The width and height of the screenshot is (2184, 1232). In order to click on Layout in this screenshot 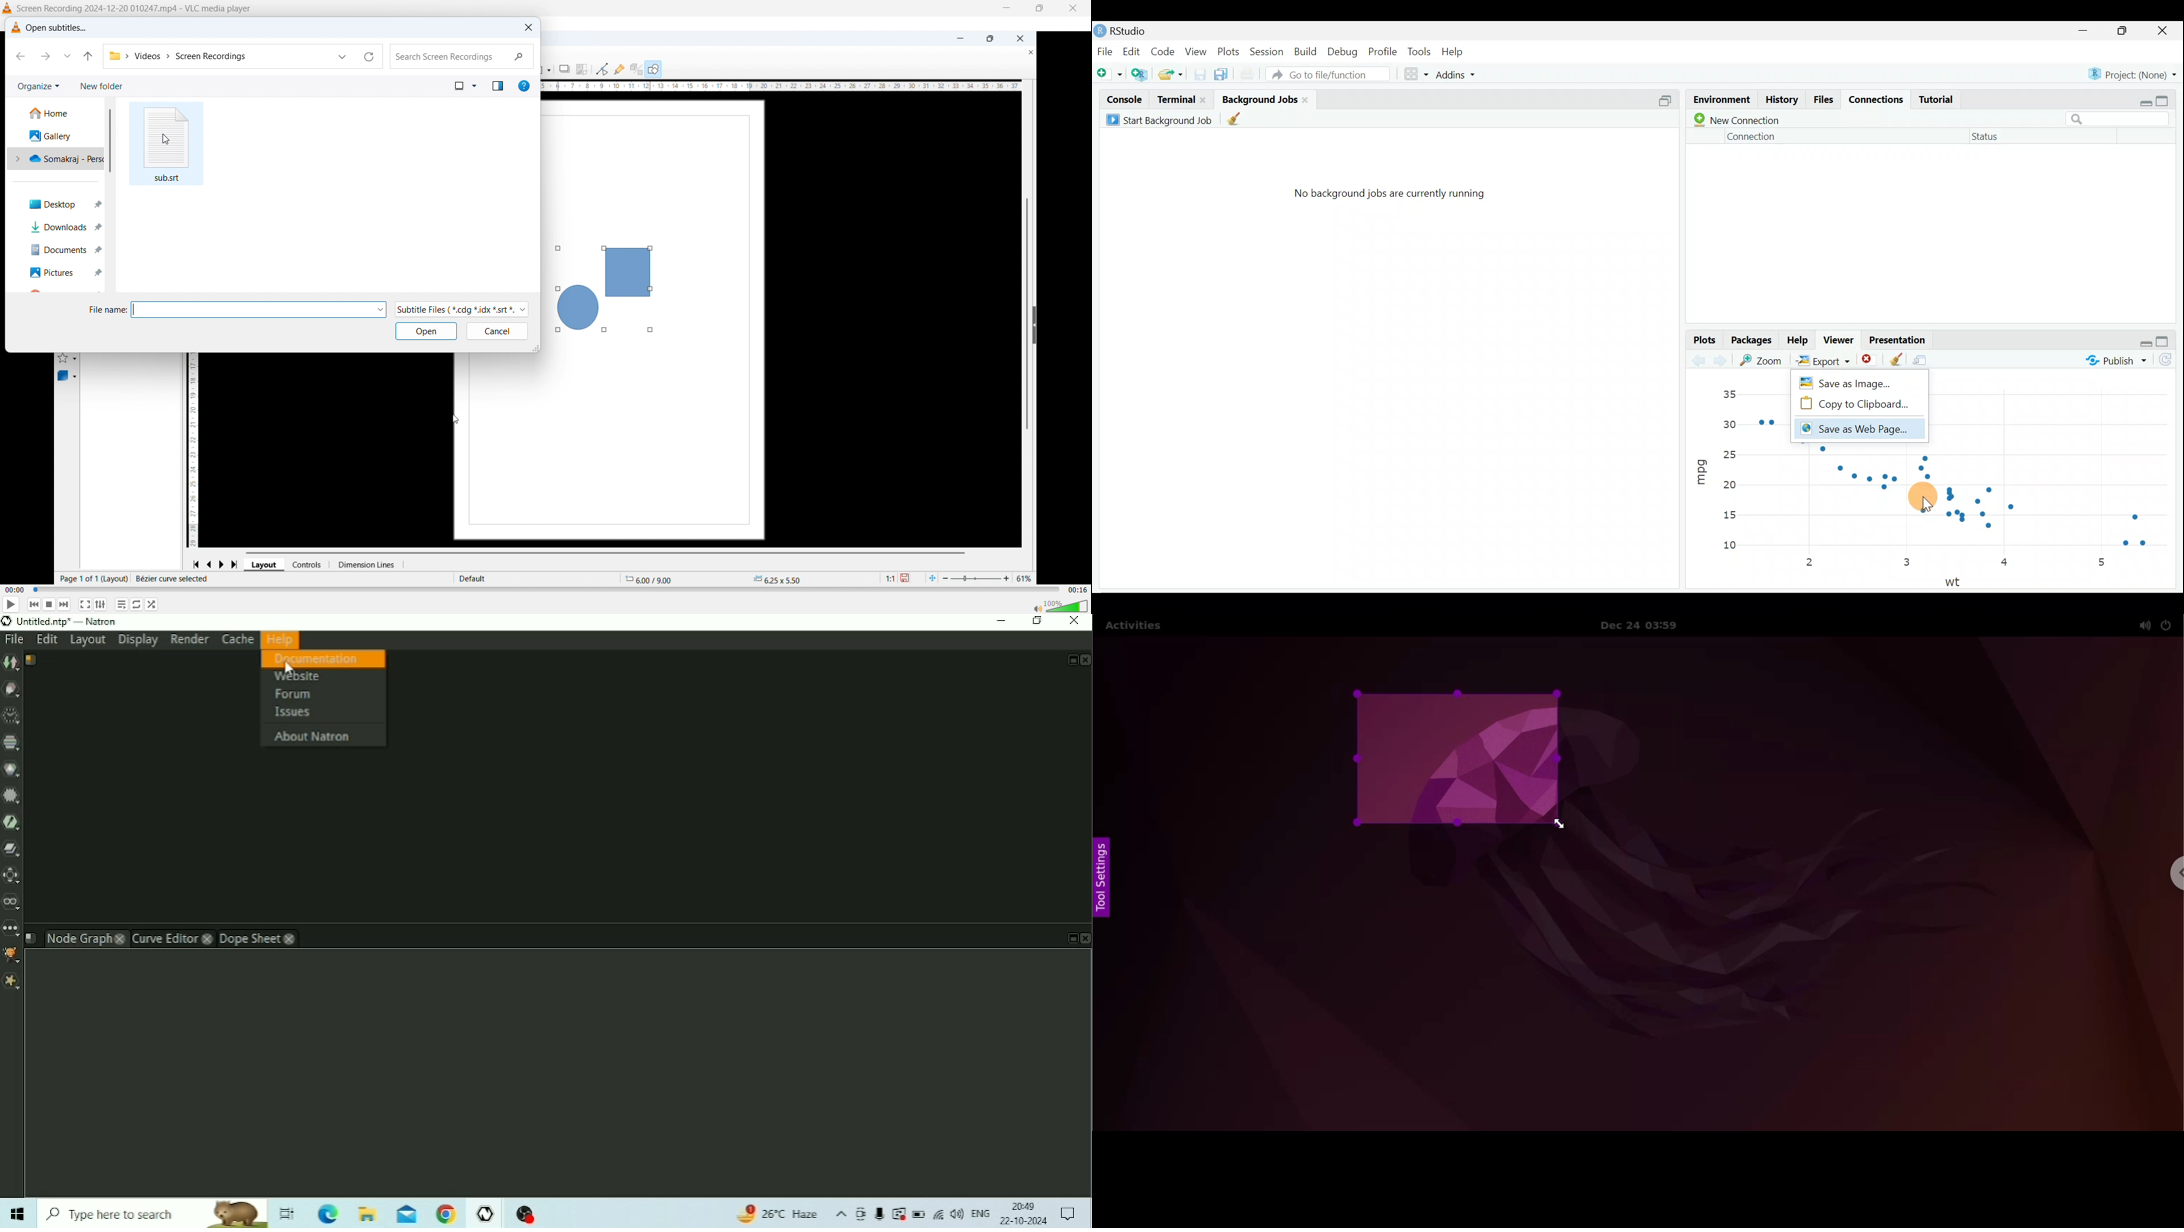, I will do `click(265, 565)`.